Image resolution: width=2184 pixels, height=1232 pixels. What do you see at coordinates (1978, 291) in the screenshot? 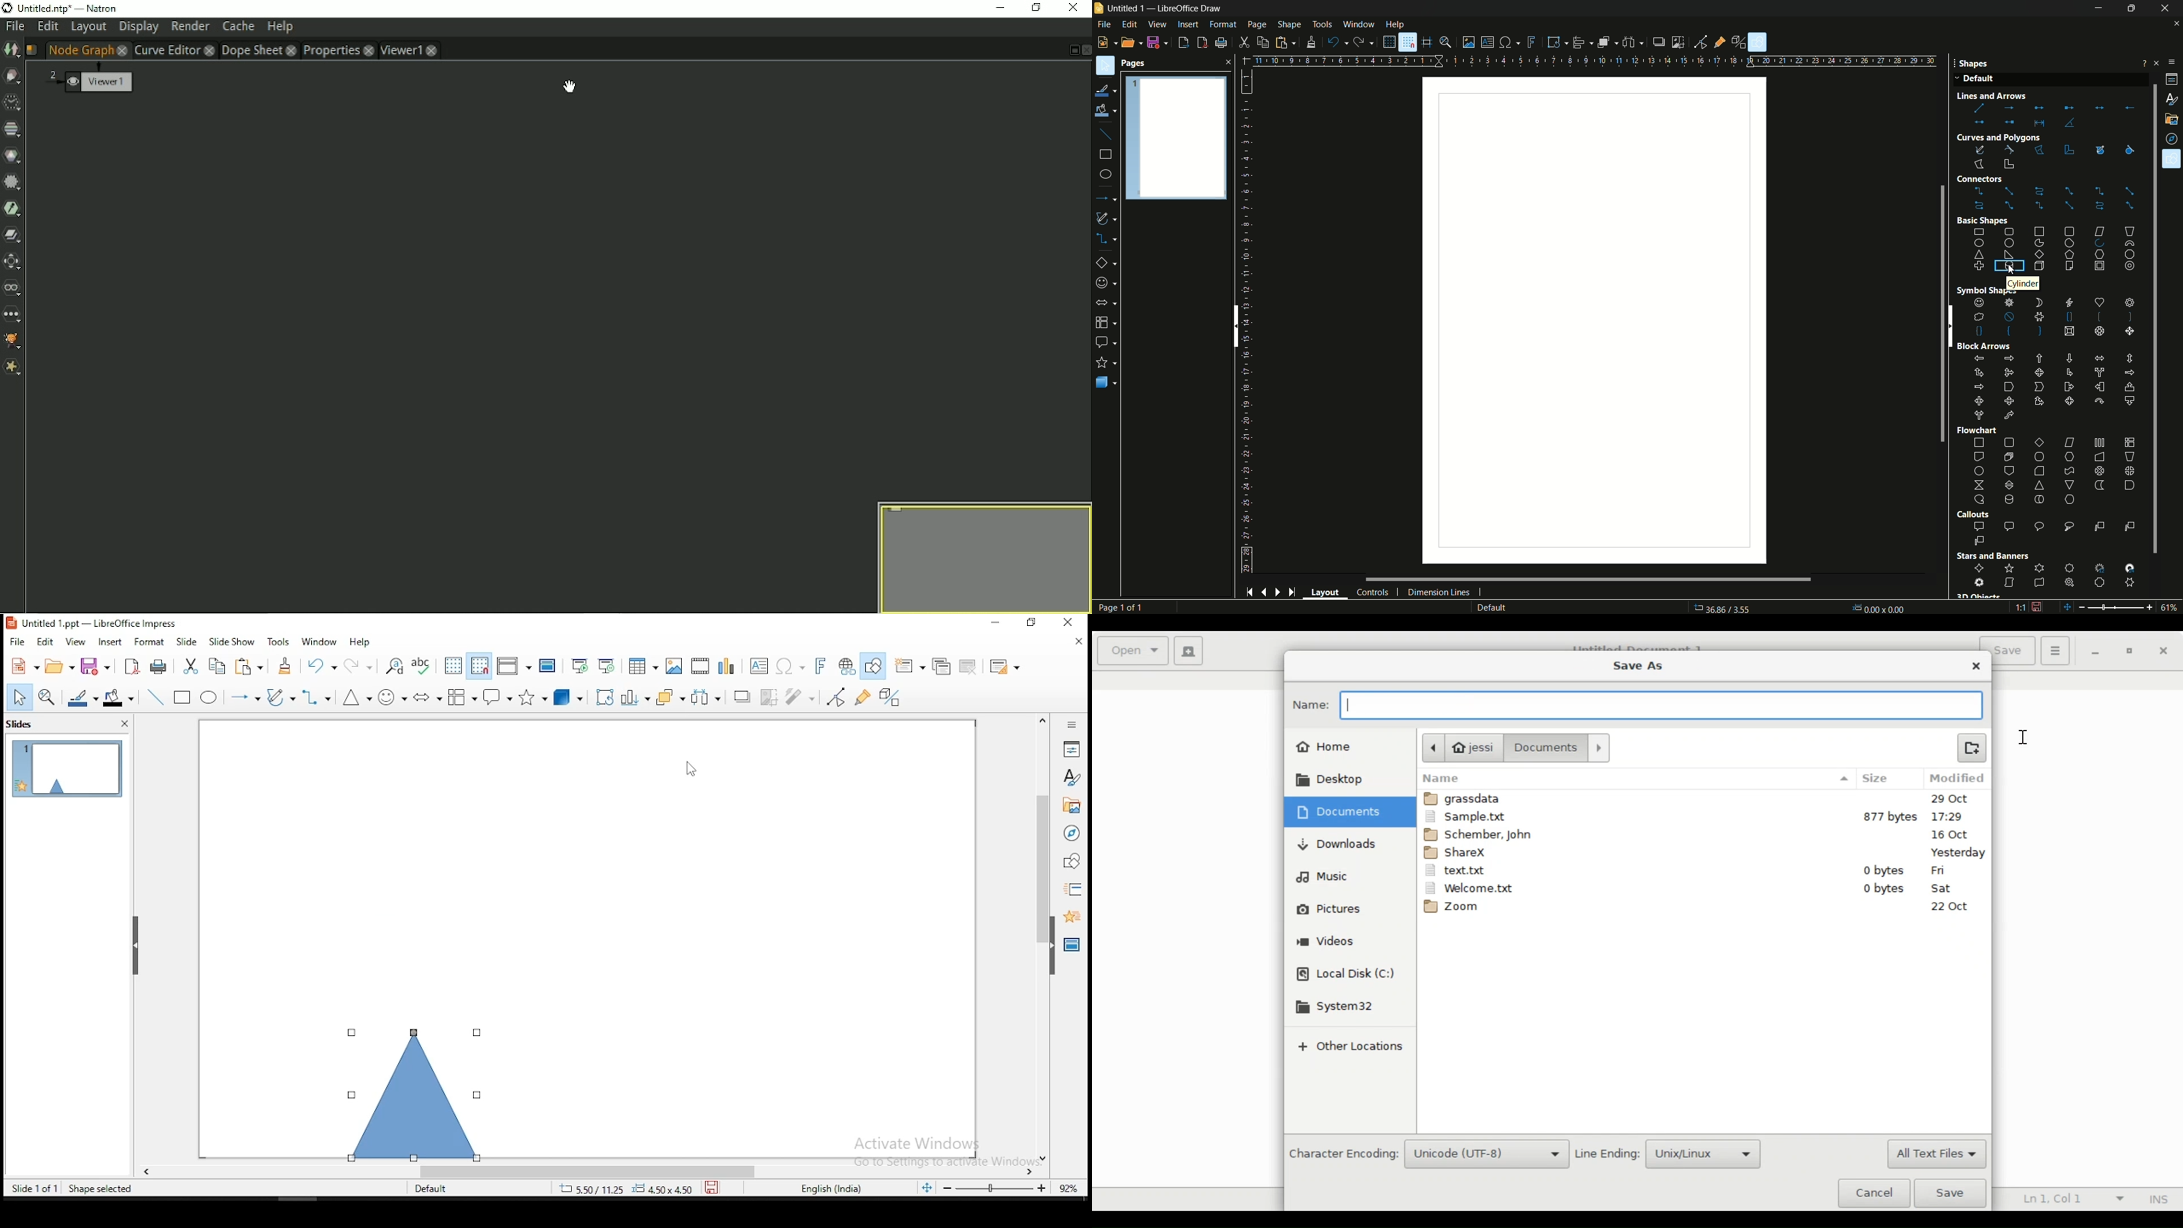
I see `Symbol Shape` at bounding box center [1978, 291].